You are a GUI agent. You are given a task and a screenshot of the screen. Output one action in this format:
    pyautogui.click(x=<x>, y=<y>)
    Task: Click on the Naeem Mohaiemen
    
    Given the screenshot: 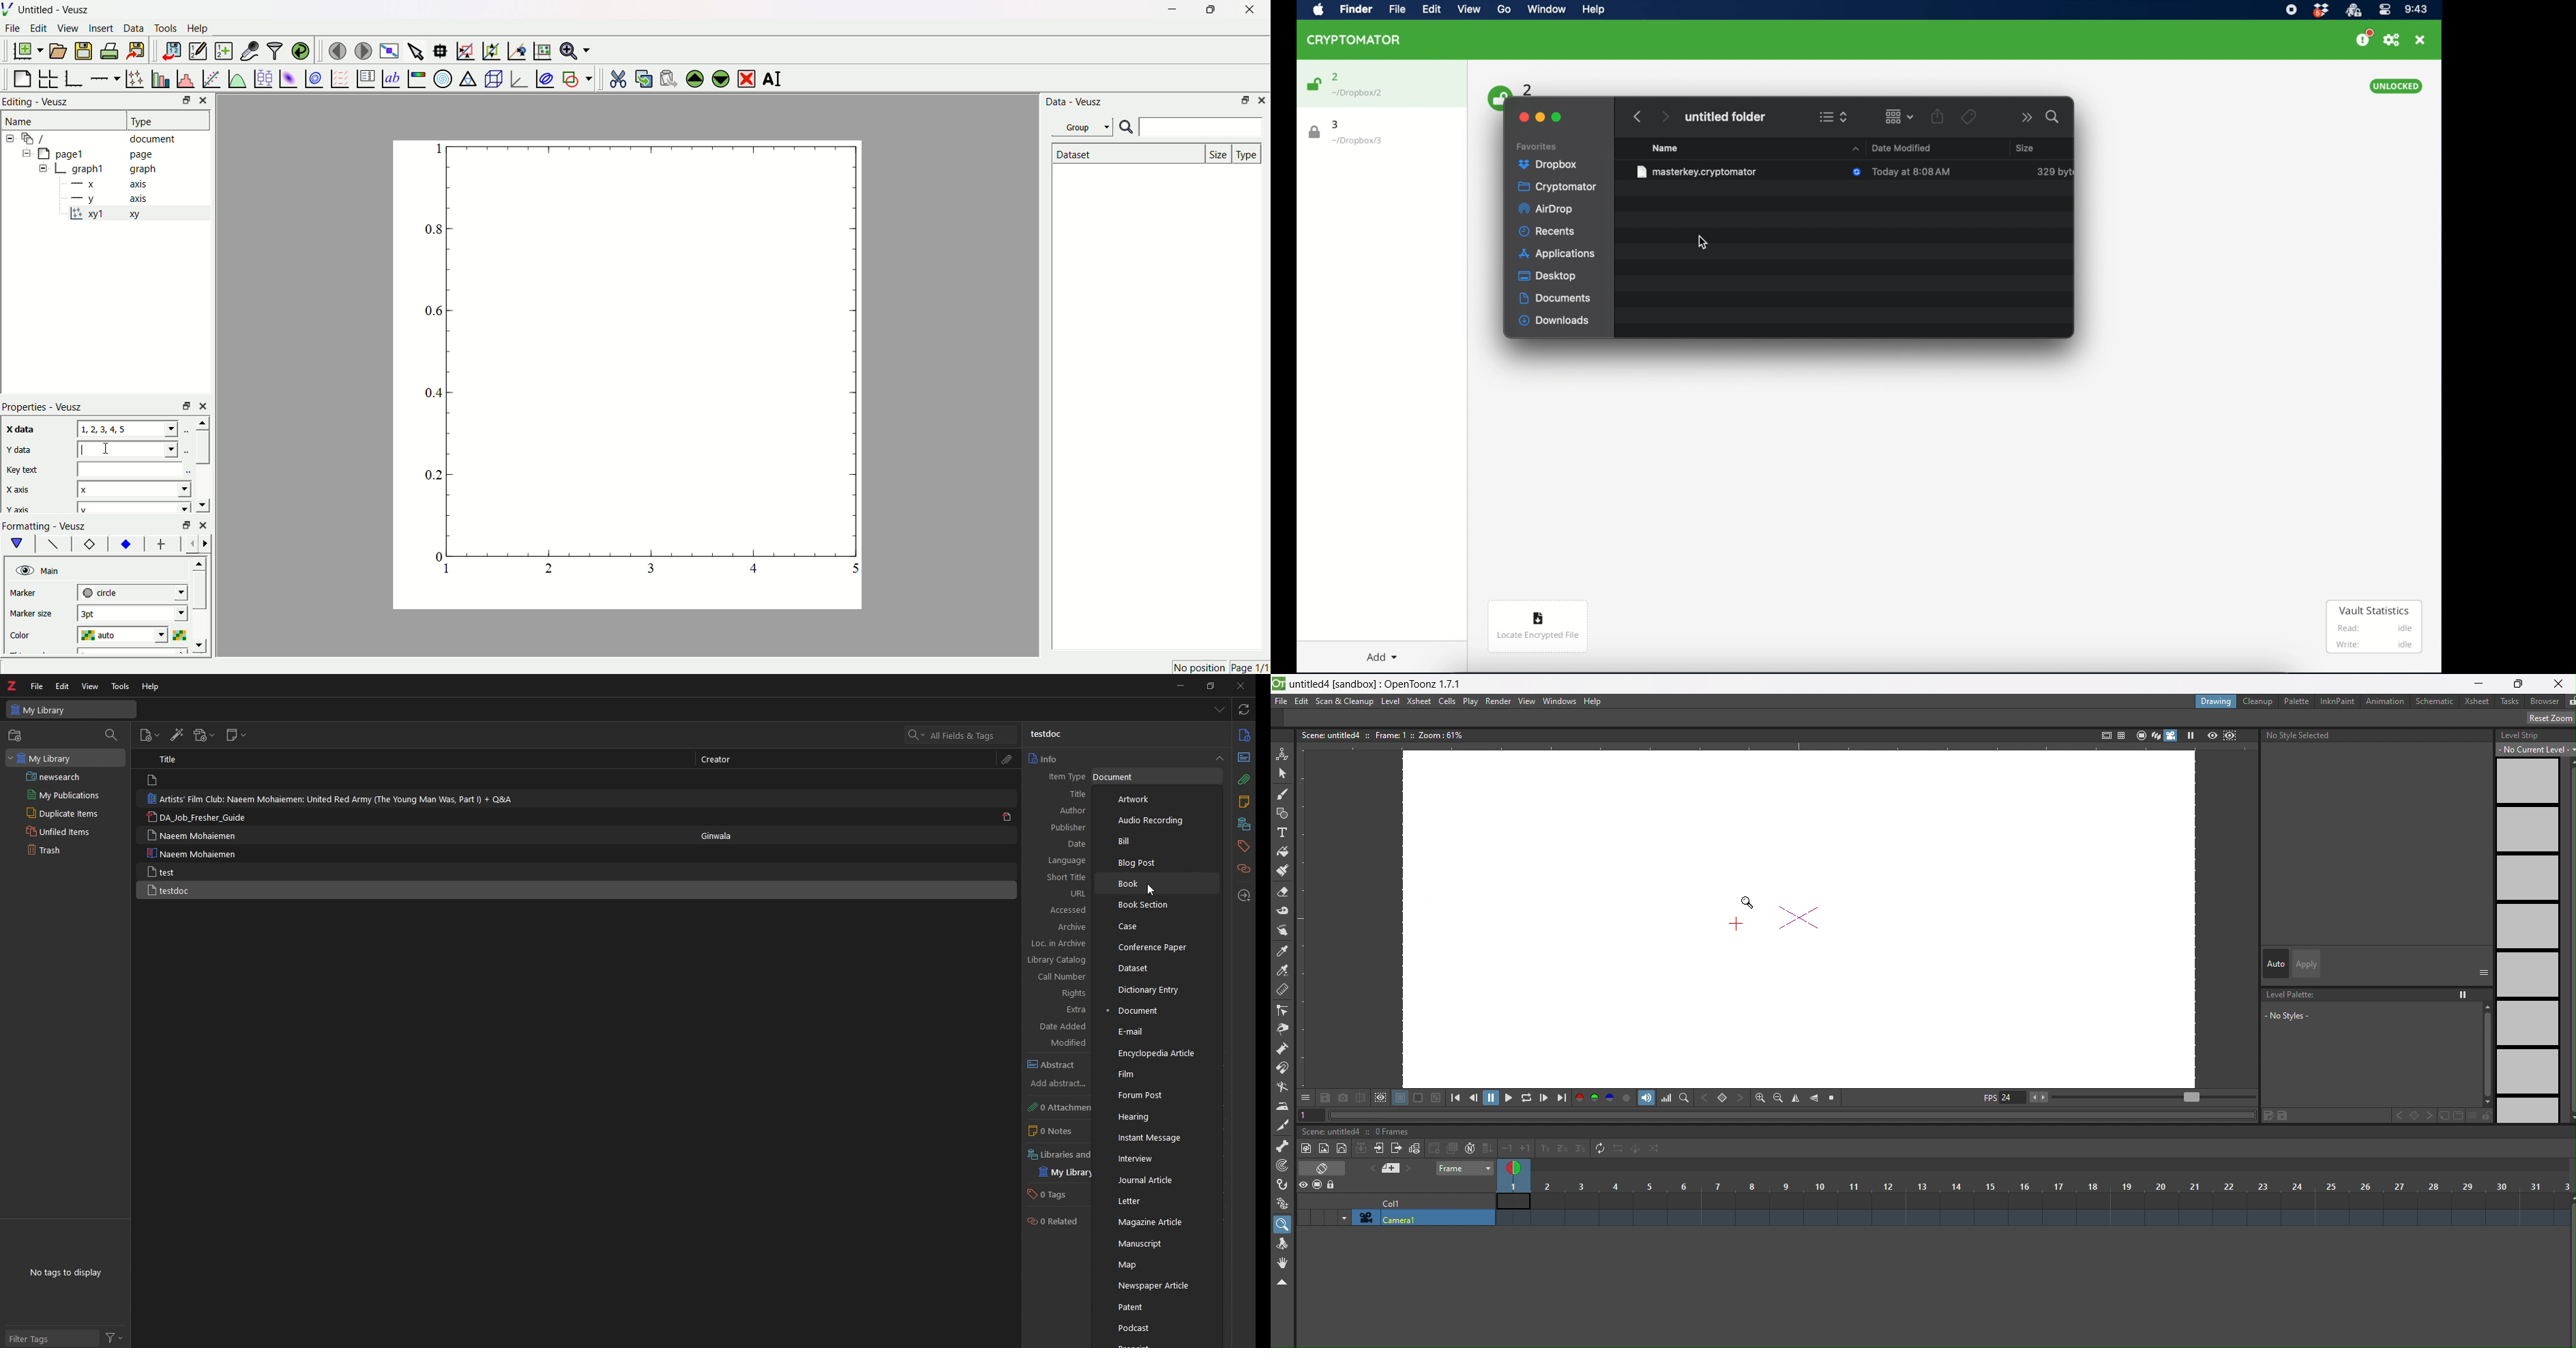 What is the action you would take?
    pyautogui.click(x=197, y=835)
    